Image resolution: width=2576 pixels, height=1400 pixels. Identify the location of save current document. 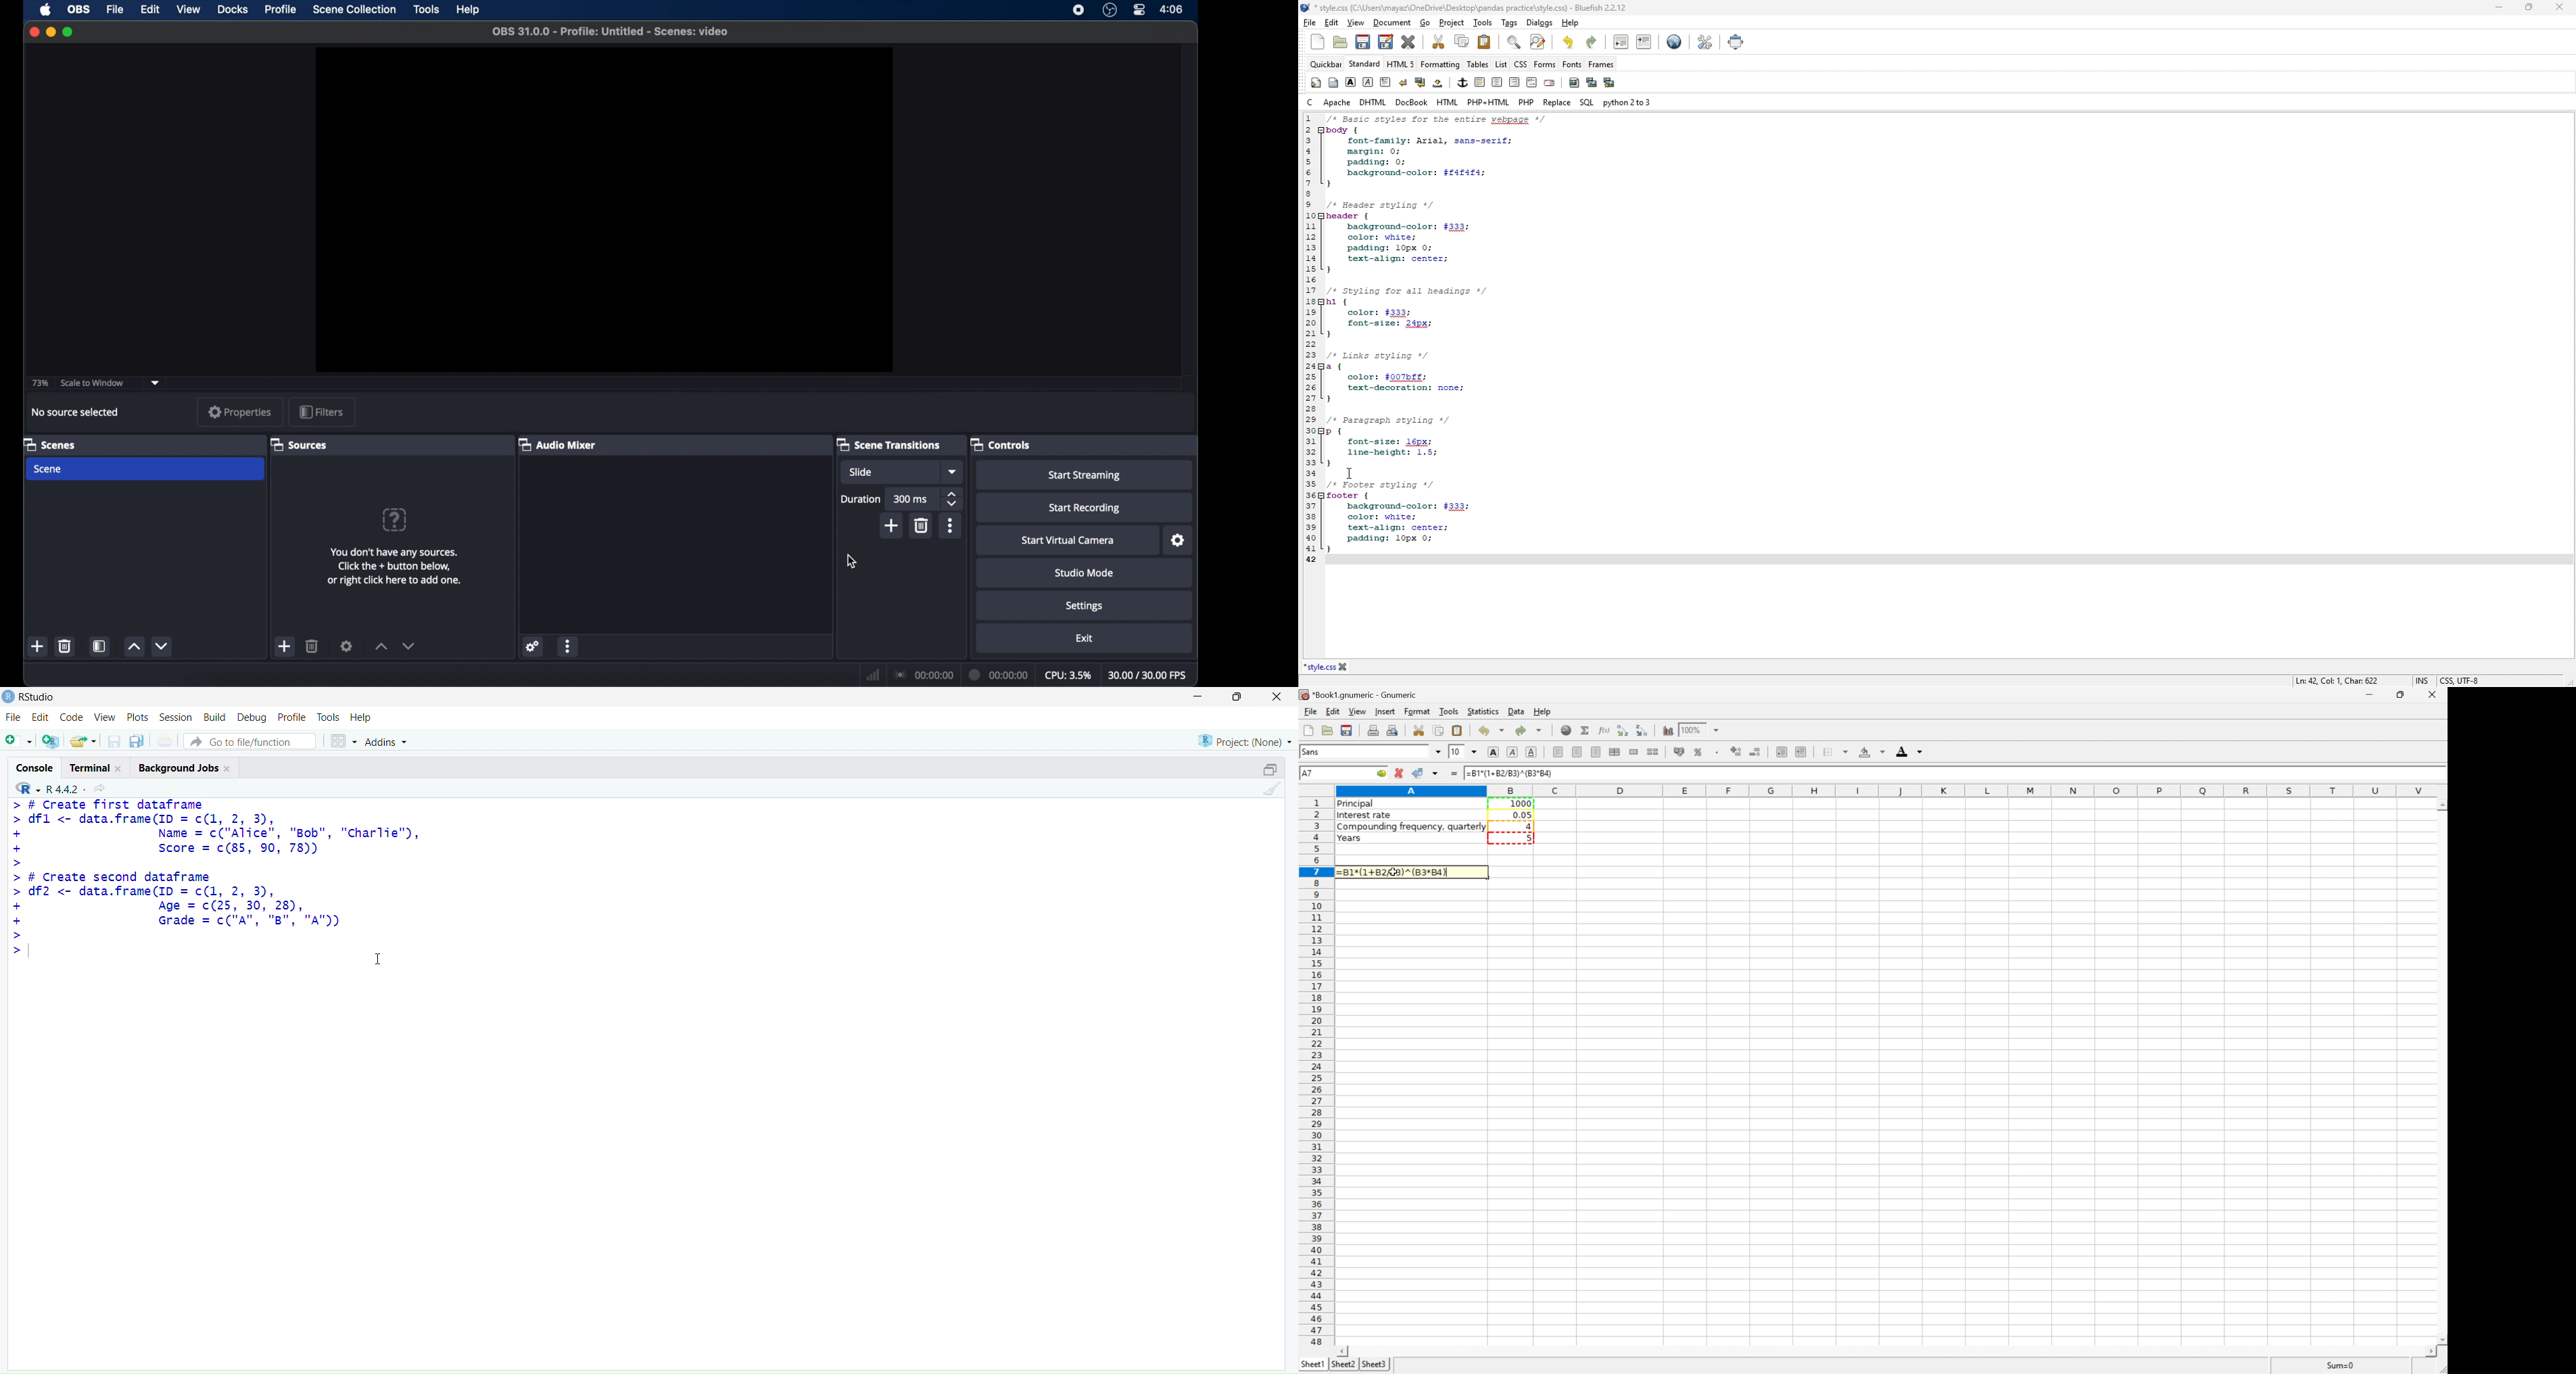
(114, 742).